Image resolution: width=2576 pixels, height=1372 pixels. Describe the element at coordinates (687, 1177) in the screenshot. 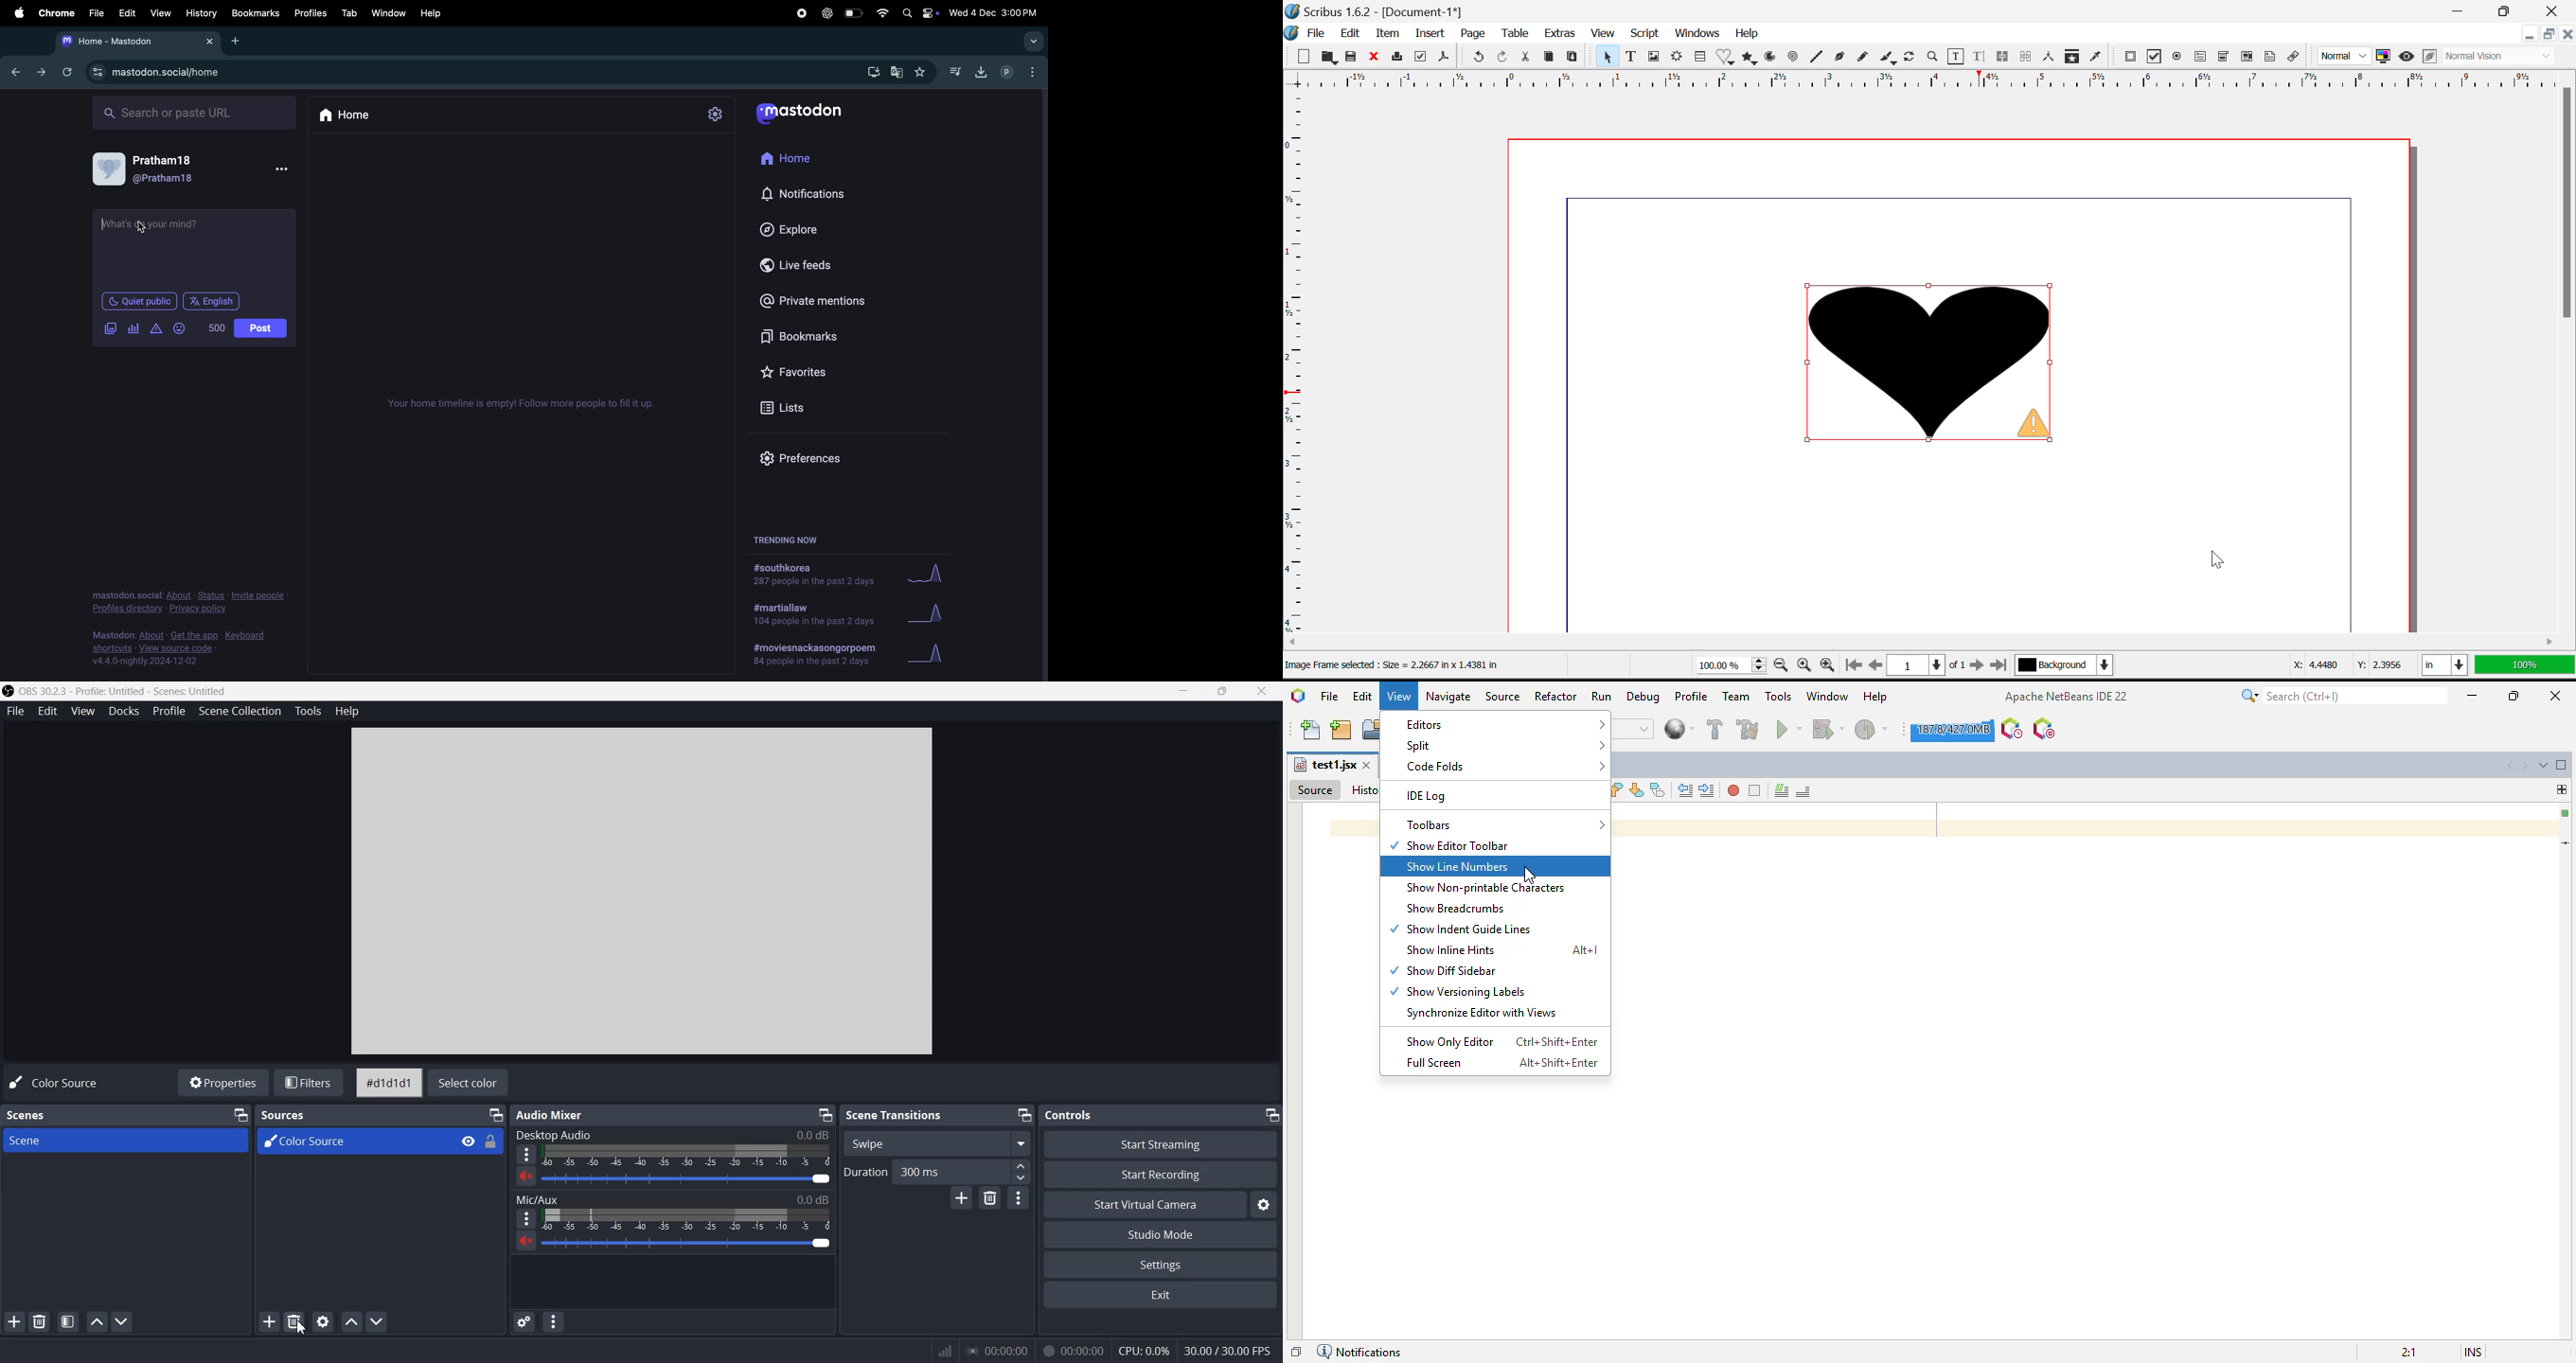

I see `Volume Adjuster` at that location.